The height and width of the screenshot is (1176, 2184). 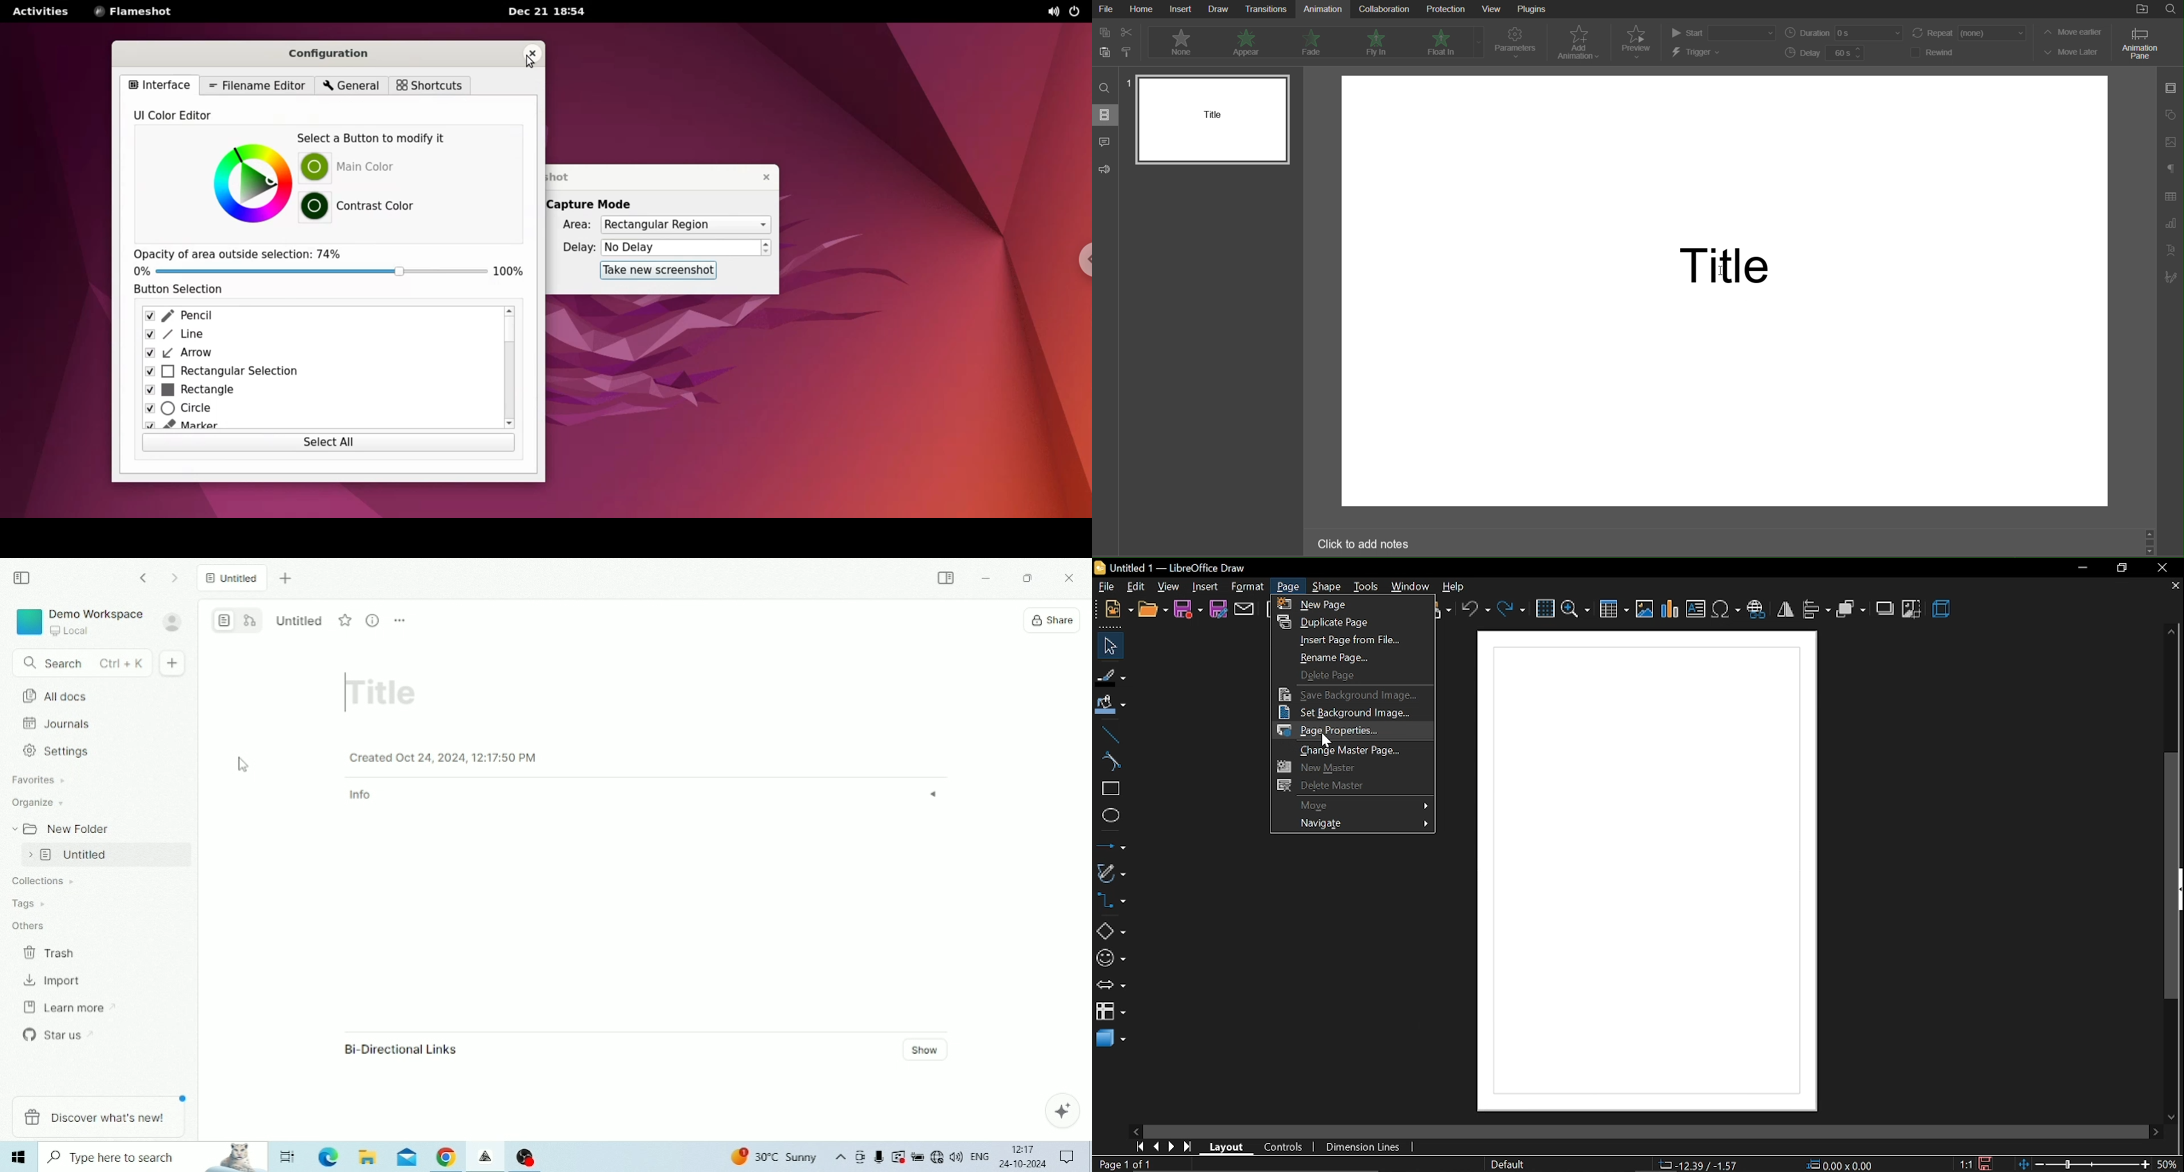 What do you see at coordinates (1158, 1147) in the screenshot?
I see `previous page` at bounding box center [1158, 1147].